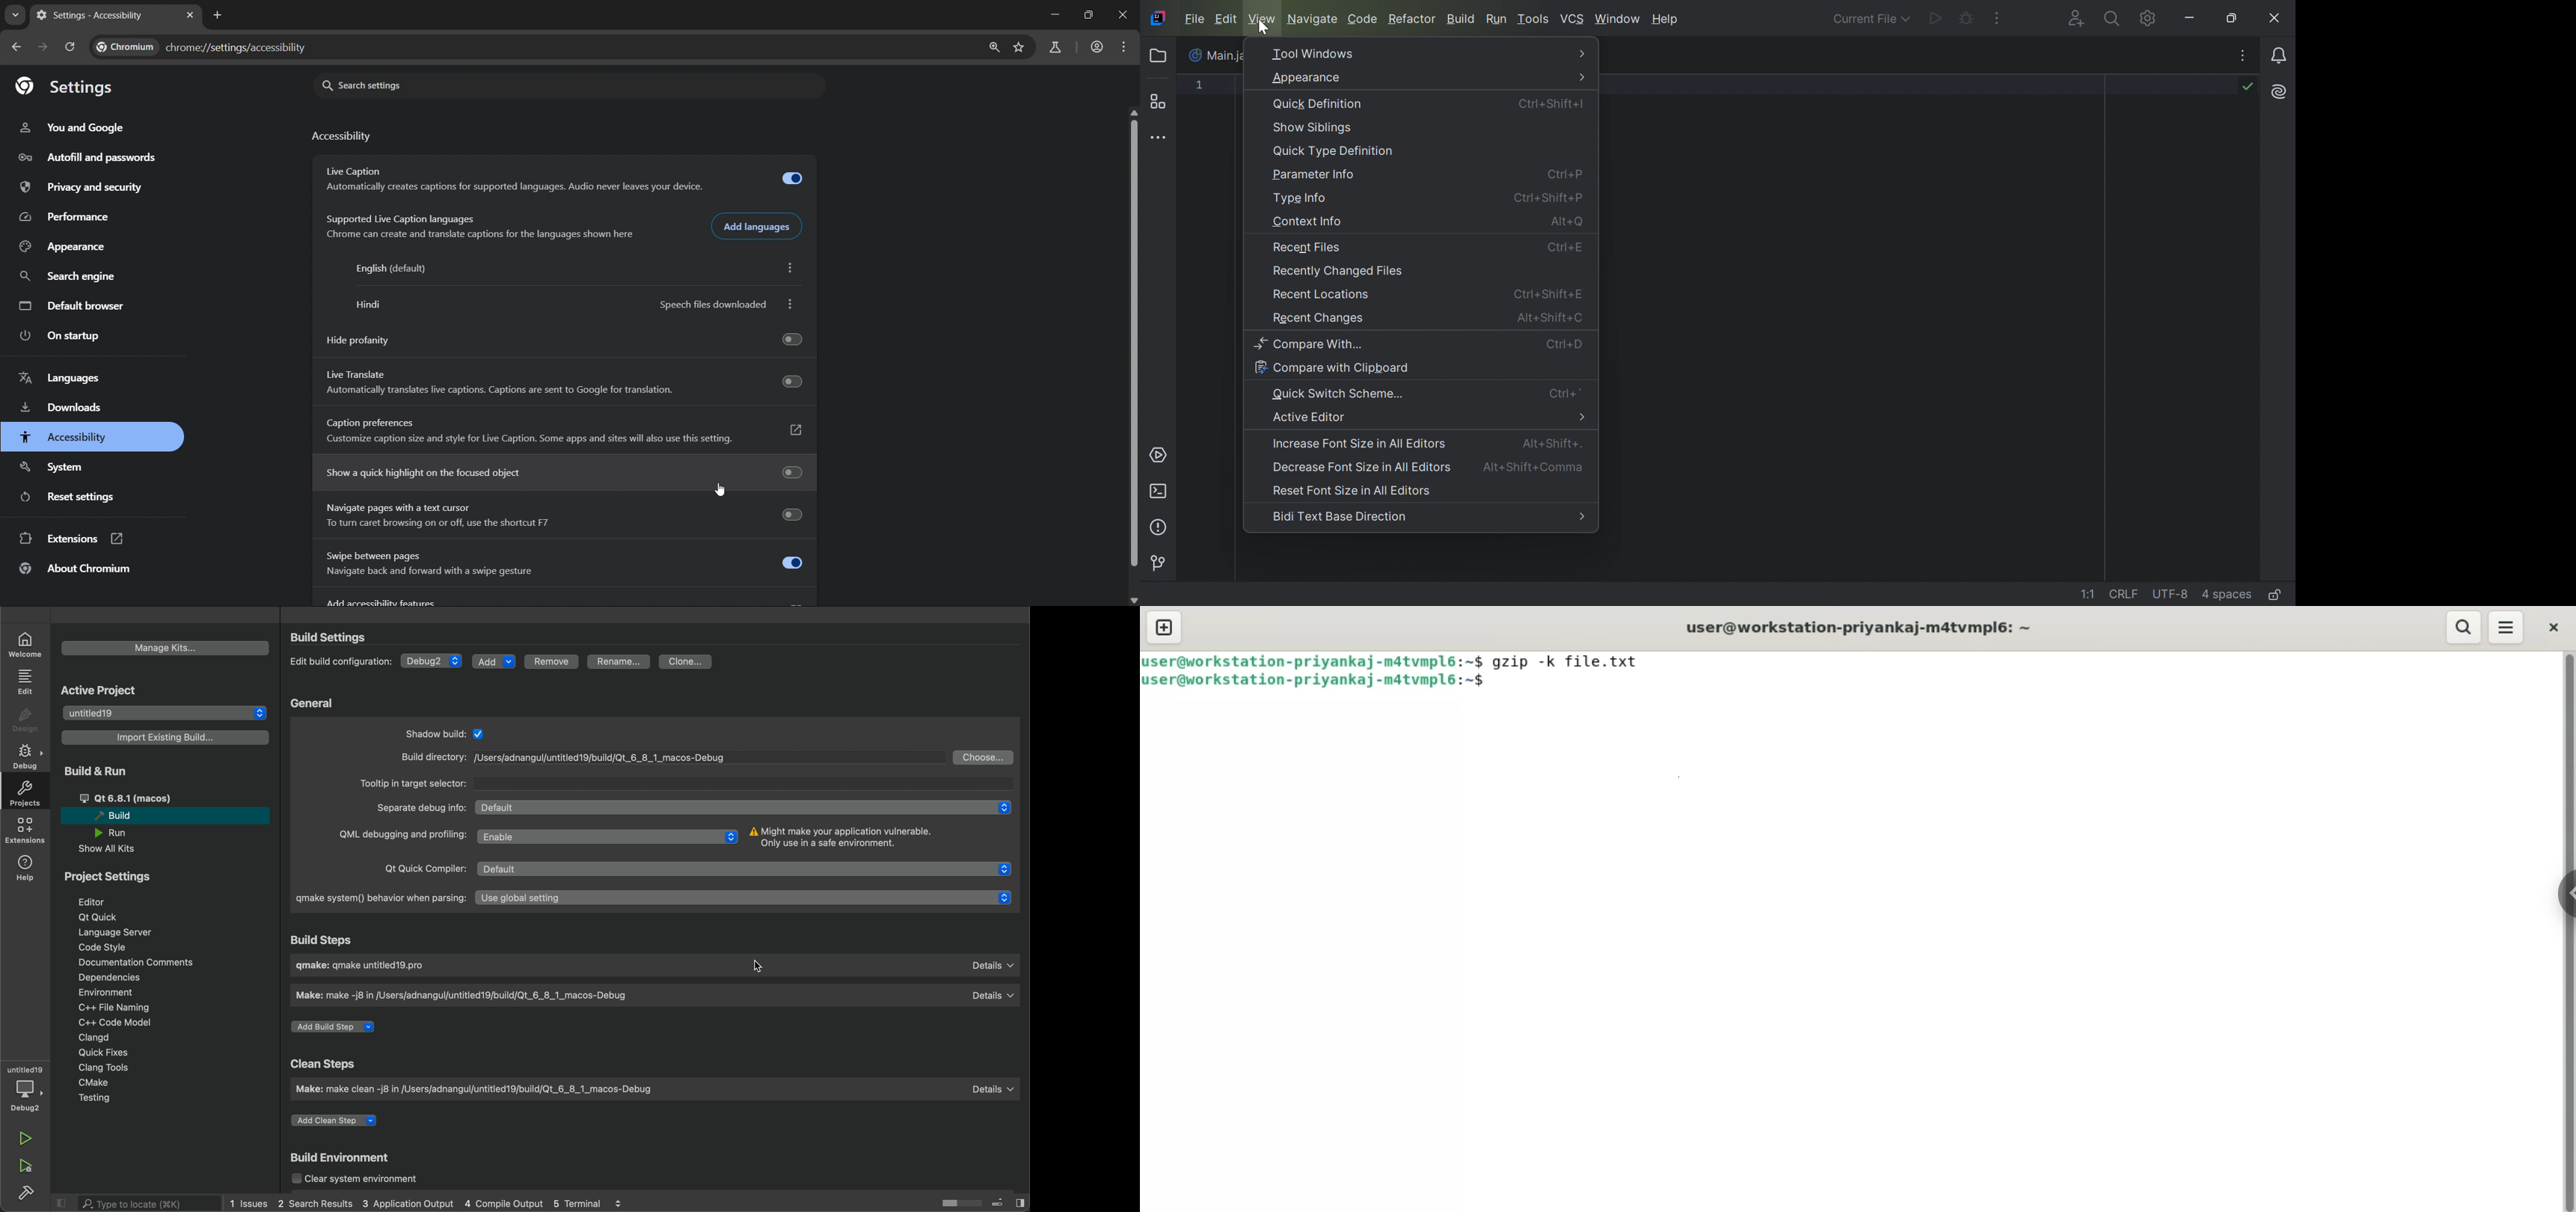 Image resolution: width=2576 pixels, height=1232 pixels. I want to click on VCS, so click(1573, 18).